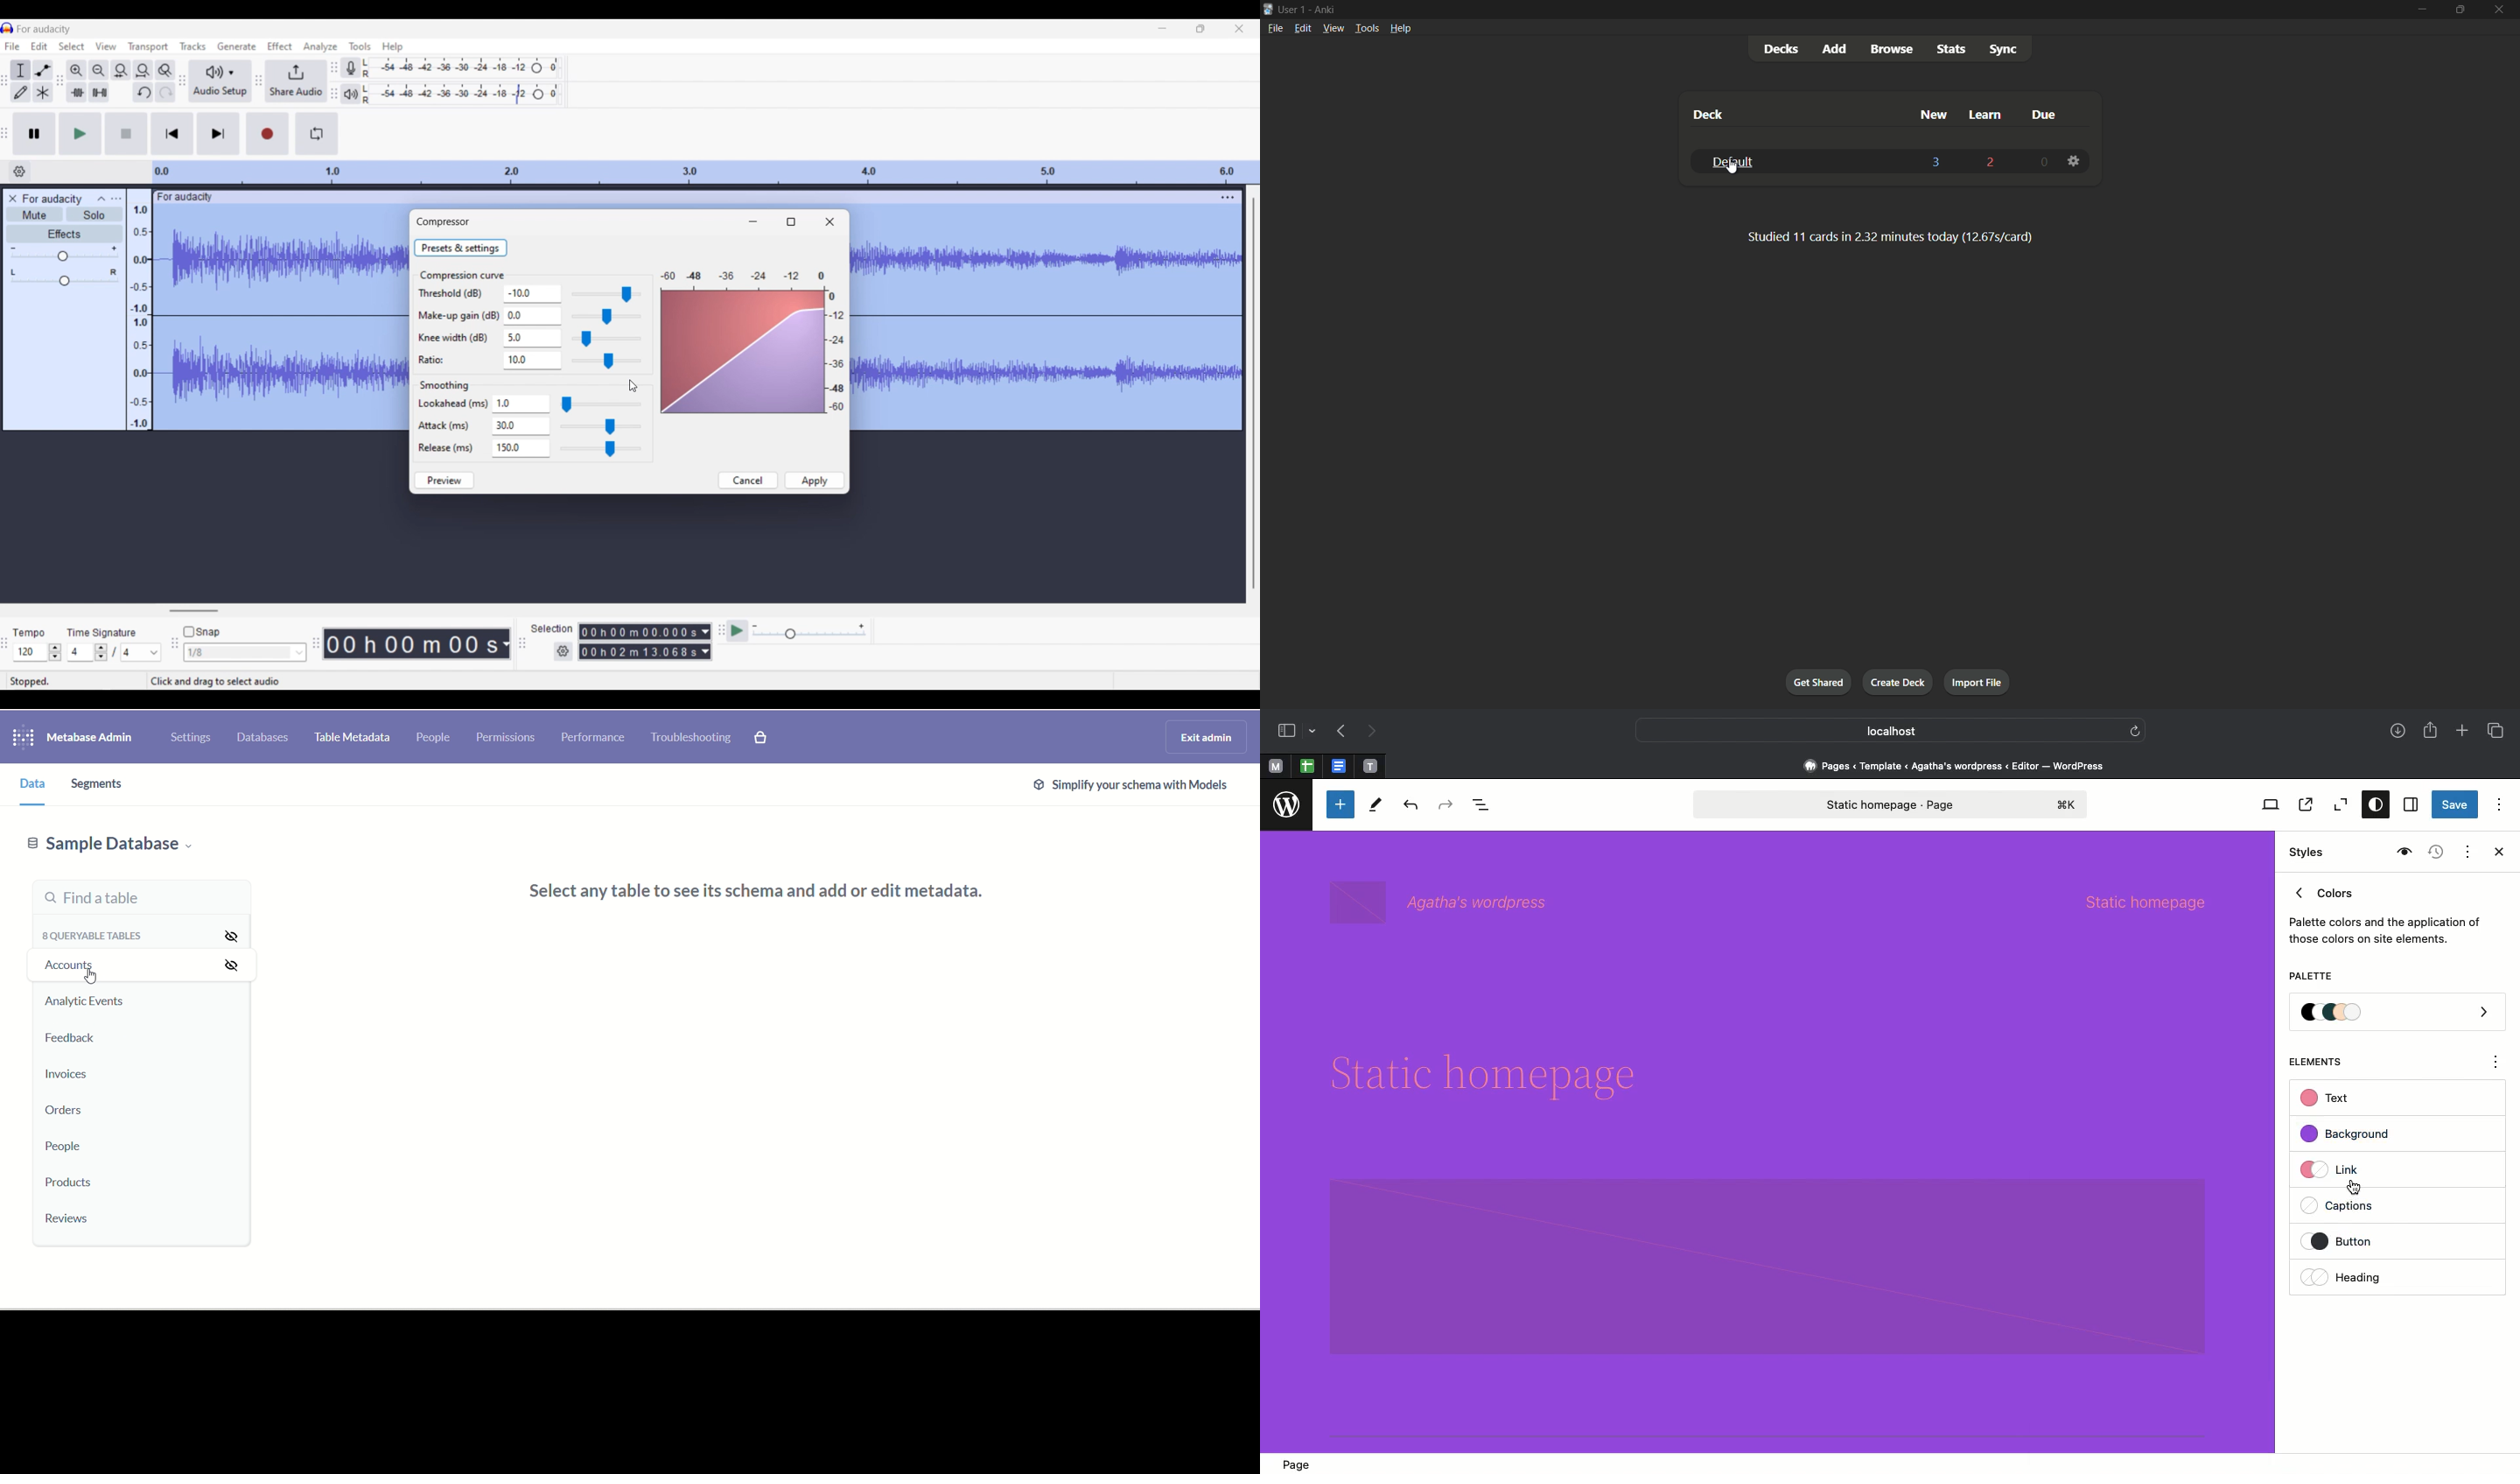  What do you see at coordinates (1254, 395) in the screenshot?
I see `Vertical slide bar` at bounding box center [1254, 395].